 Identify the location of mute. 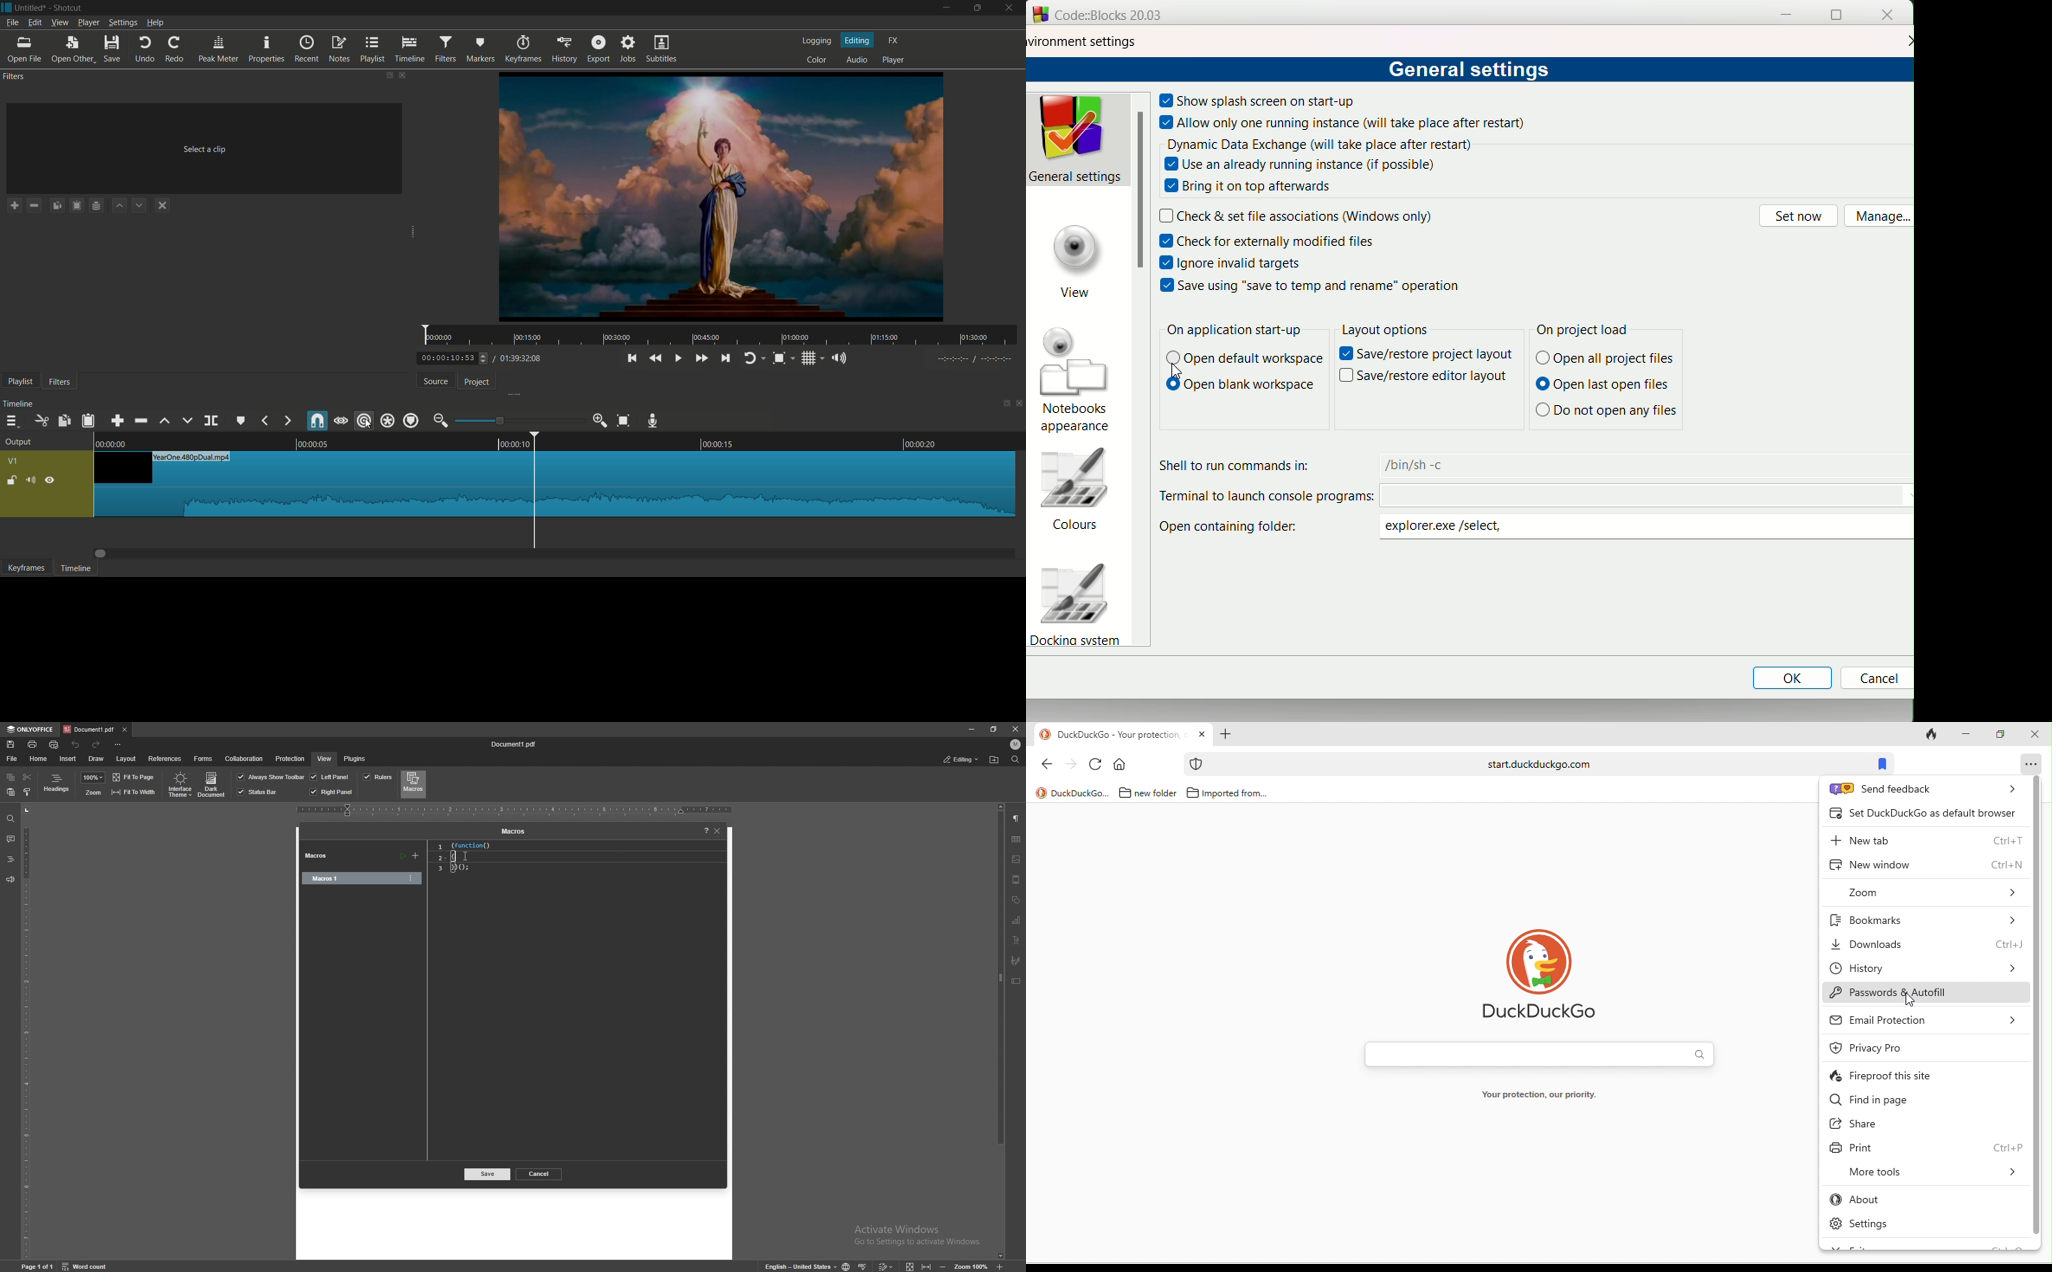
(30, 481).